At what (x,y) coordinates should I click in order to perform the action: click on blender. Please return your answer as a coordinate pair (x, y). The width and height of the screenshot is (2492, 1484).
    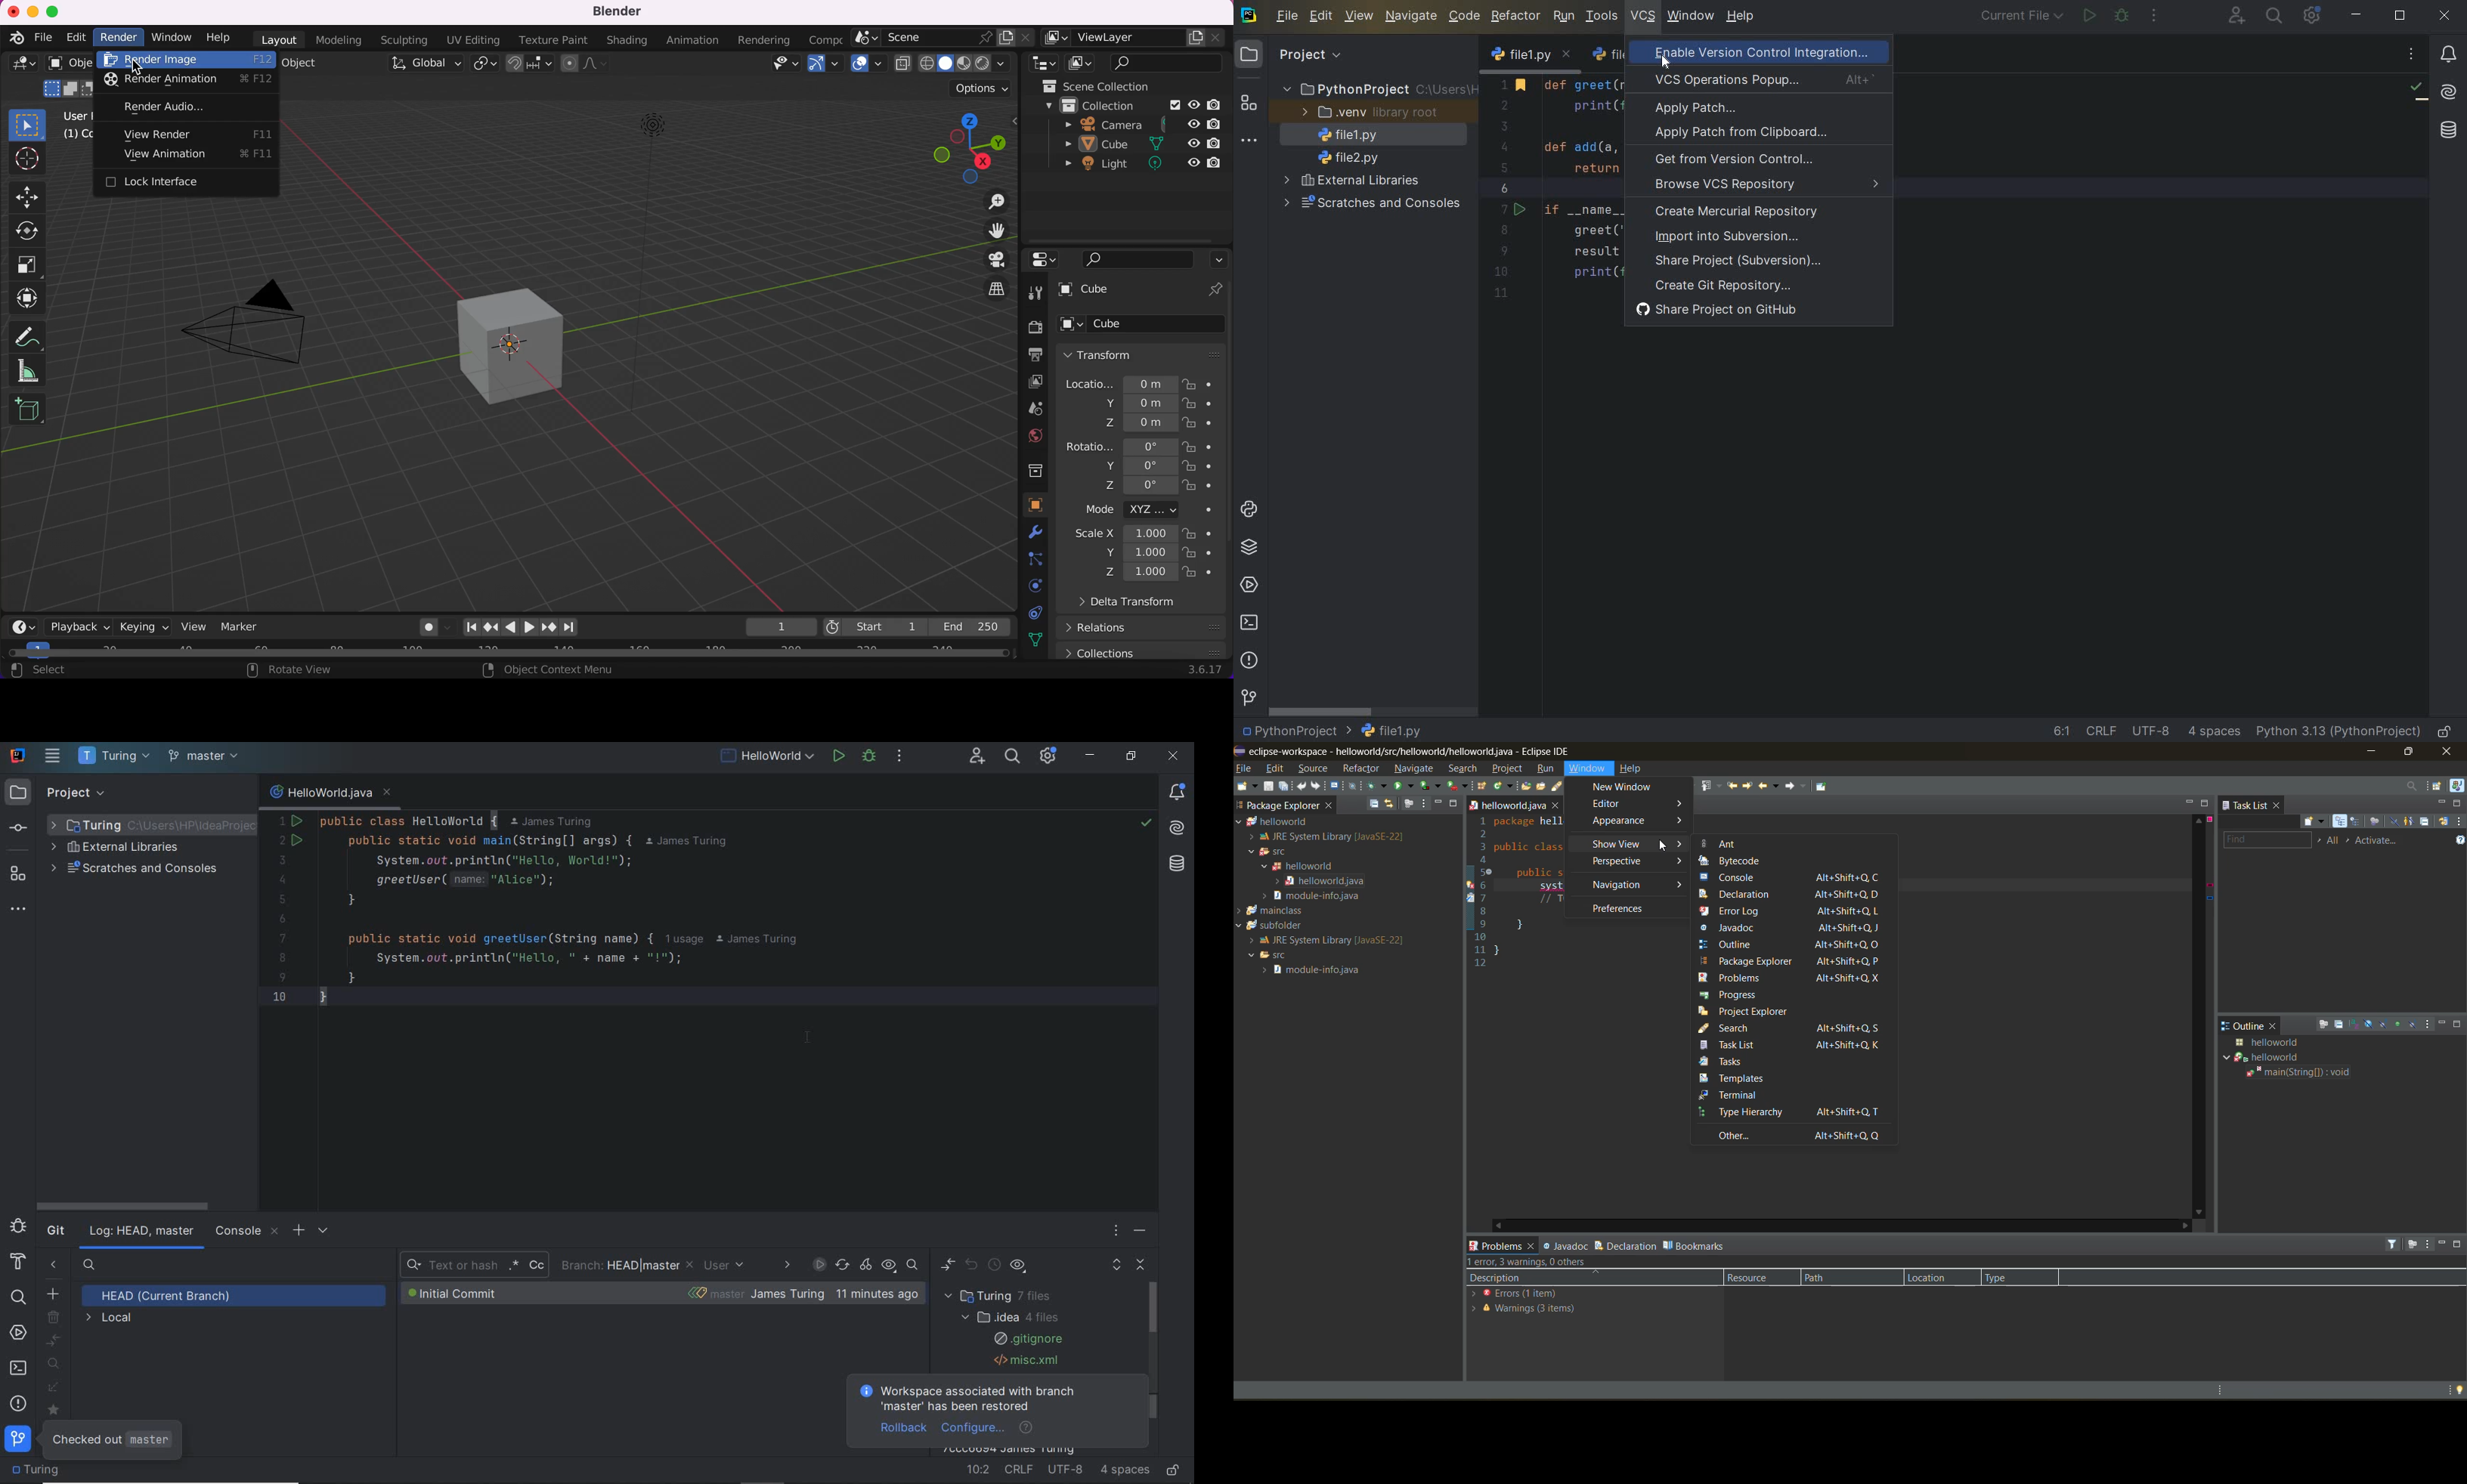
    Looking at the image, I should click on (614, 13).